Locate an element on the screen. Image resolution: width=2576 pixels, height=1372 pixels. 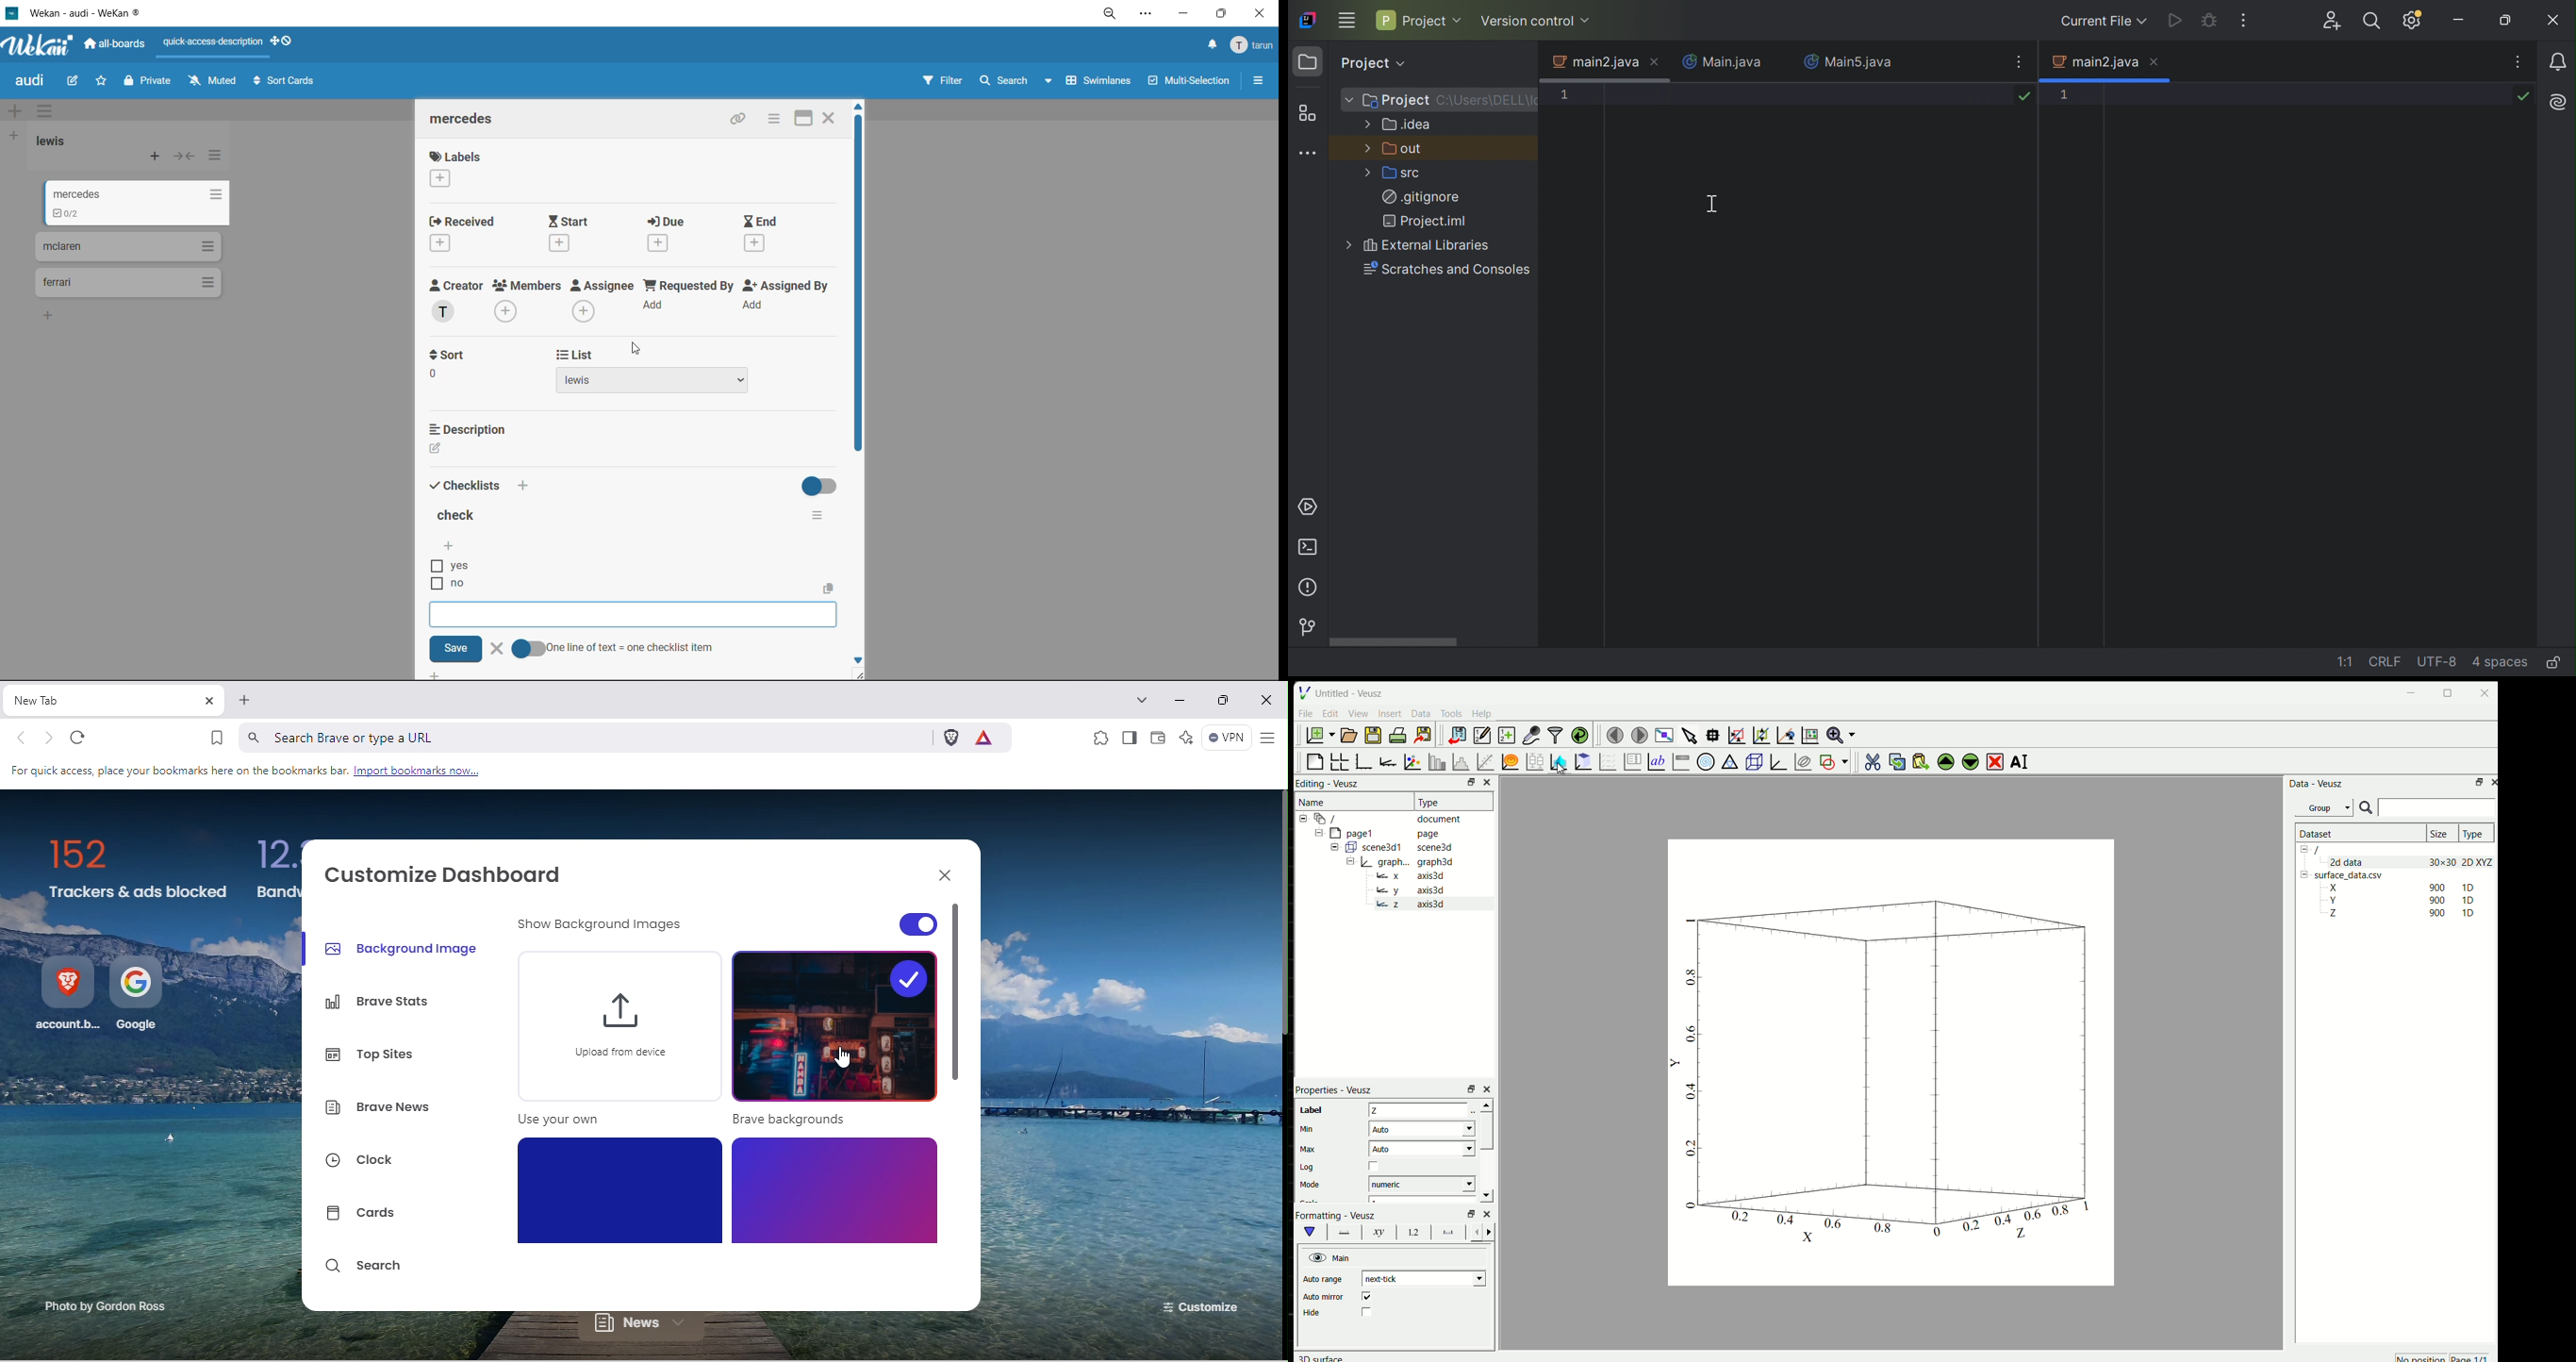
Notifications is located at coordinates (2559, 64).